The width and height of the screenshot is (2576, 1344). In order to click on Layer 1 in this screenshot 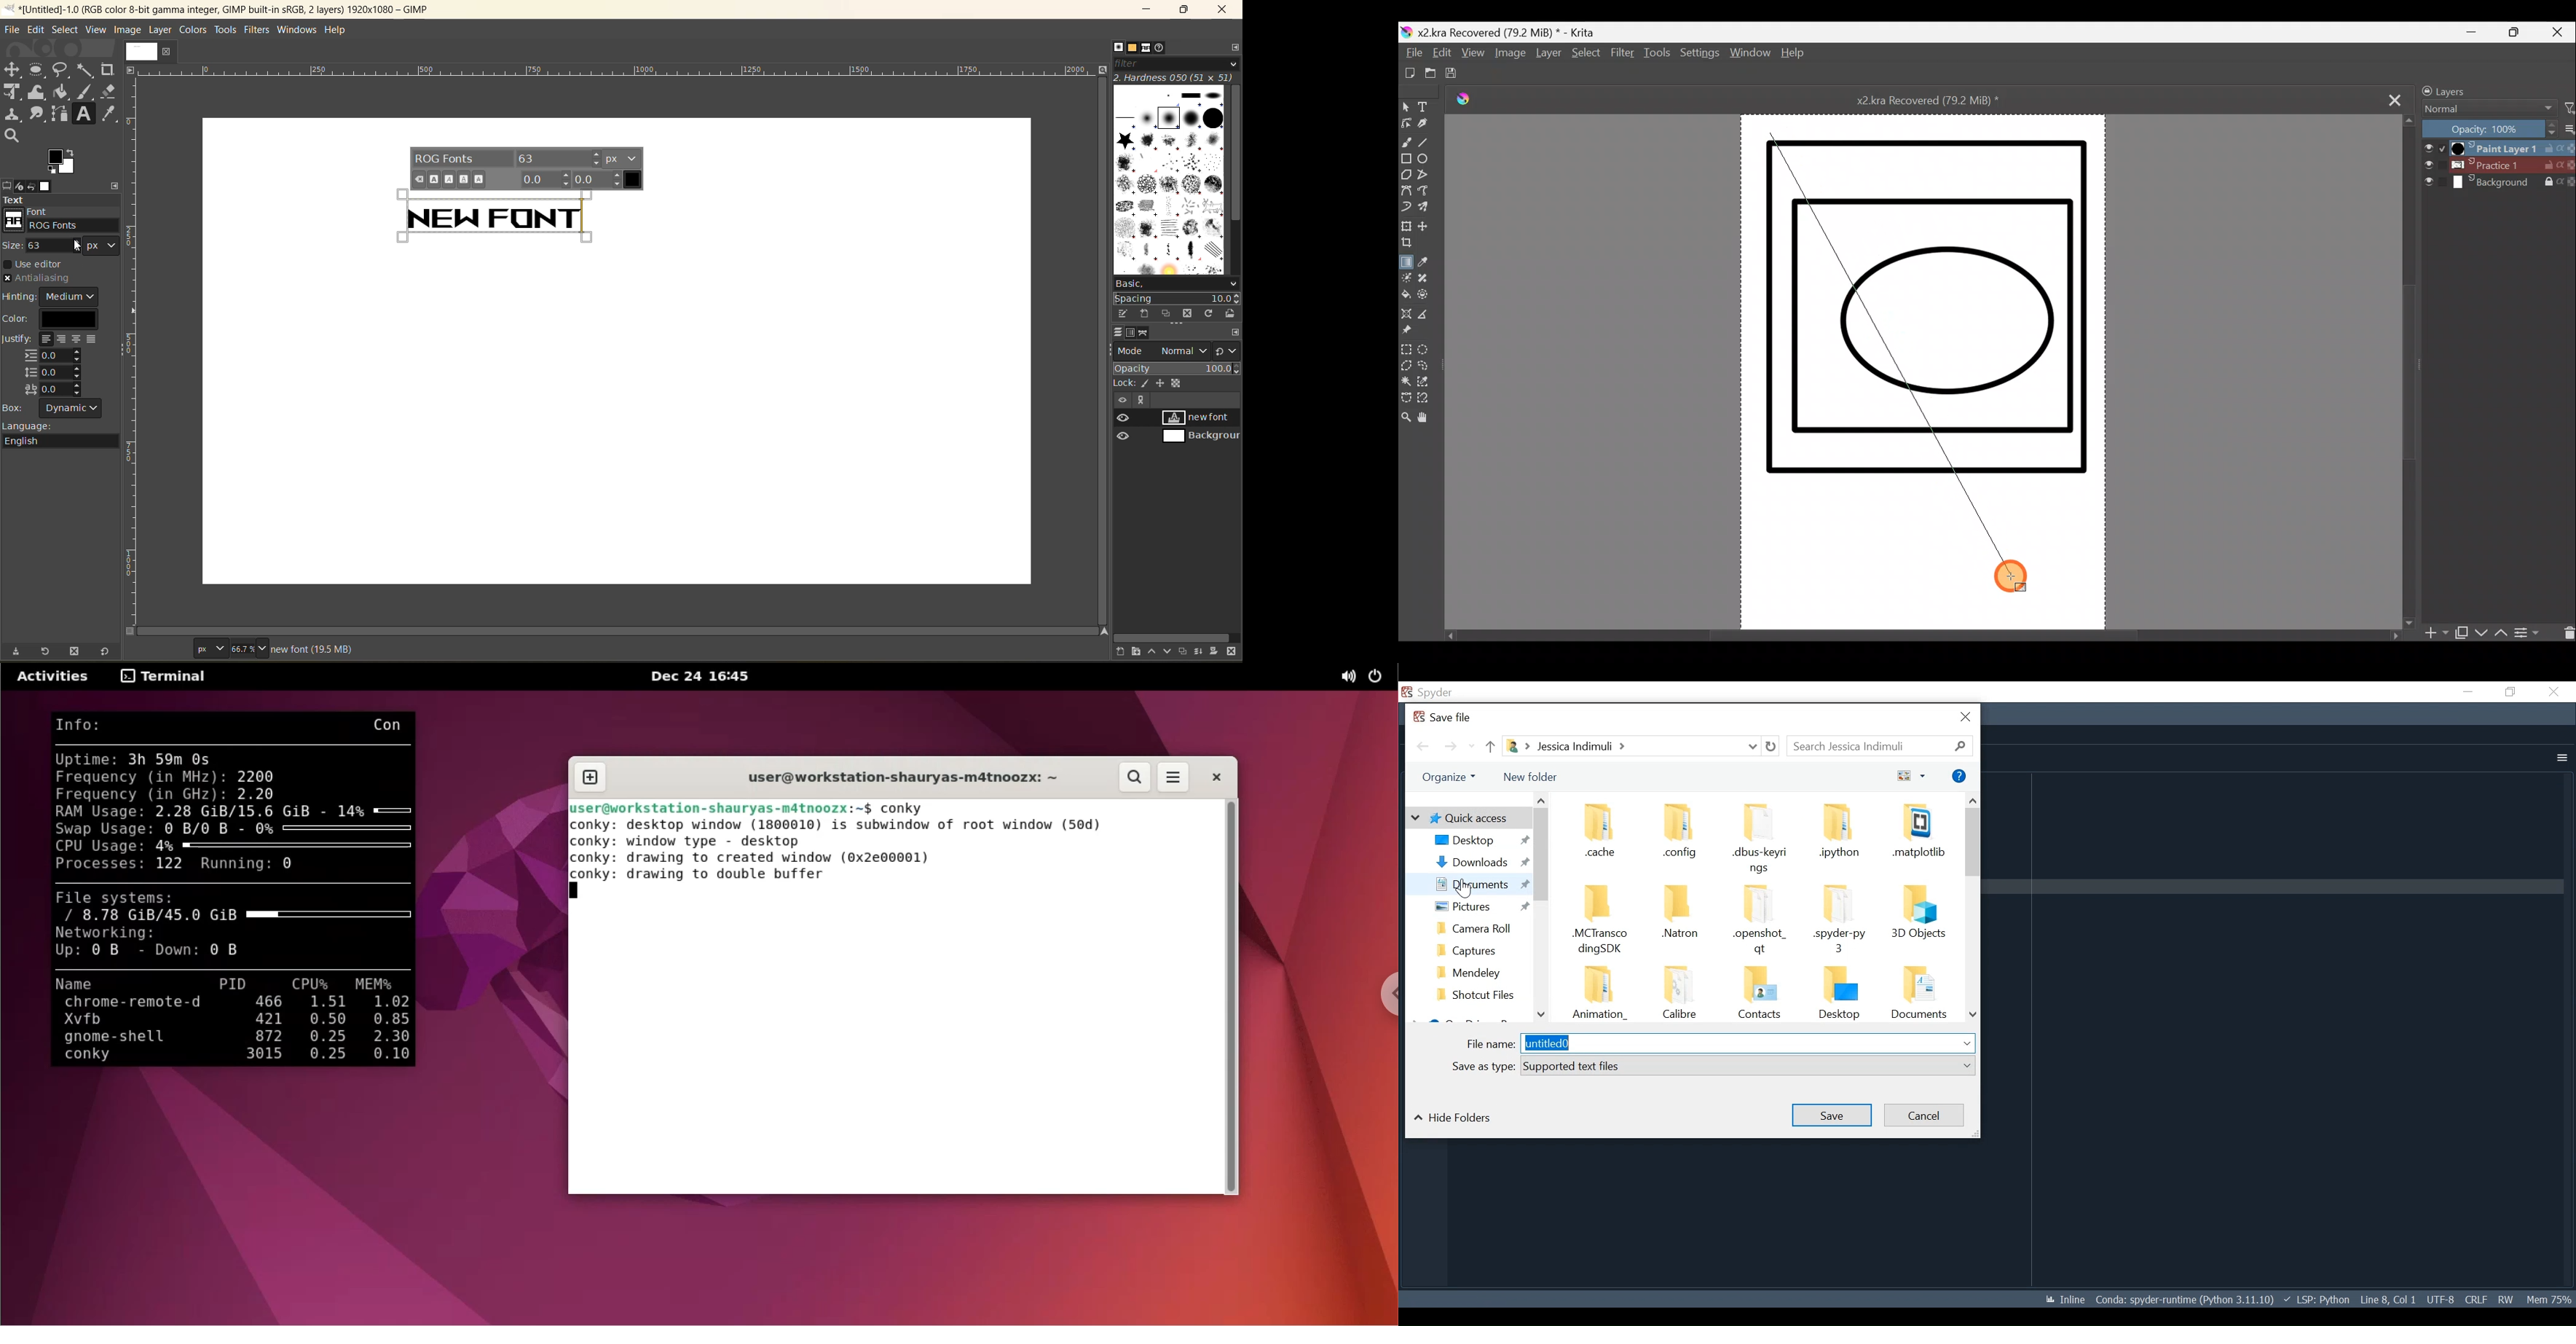, I will do `click(2497, 147)`.